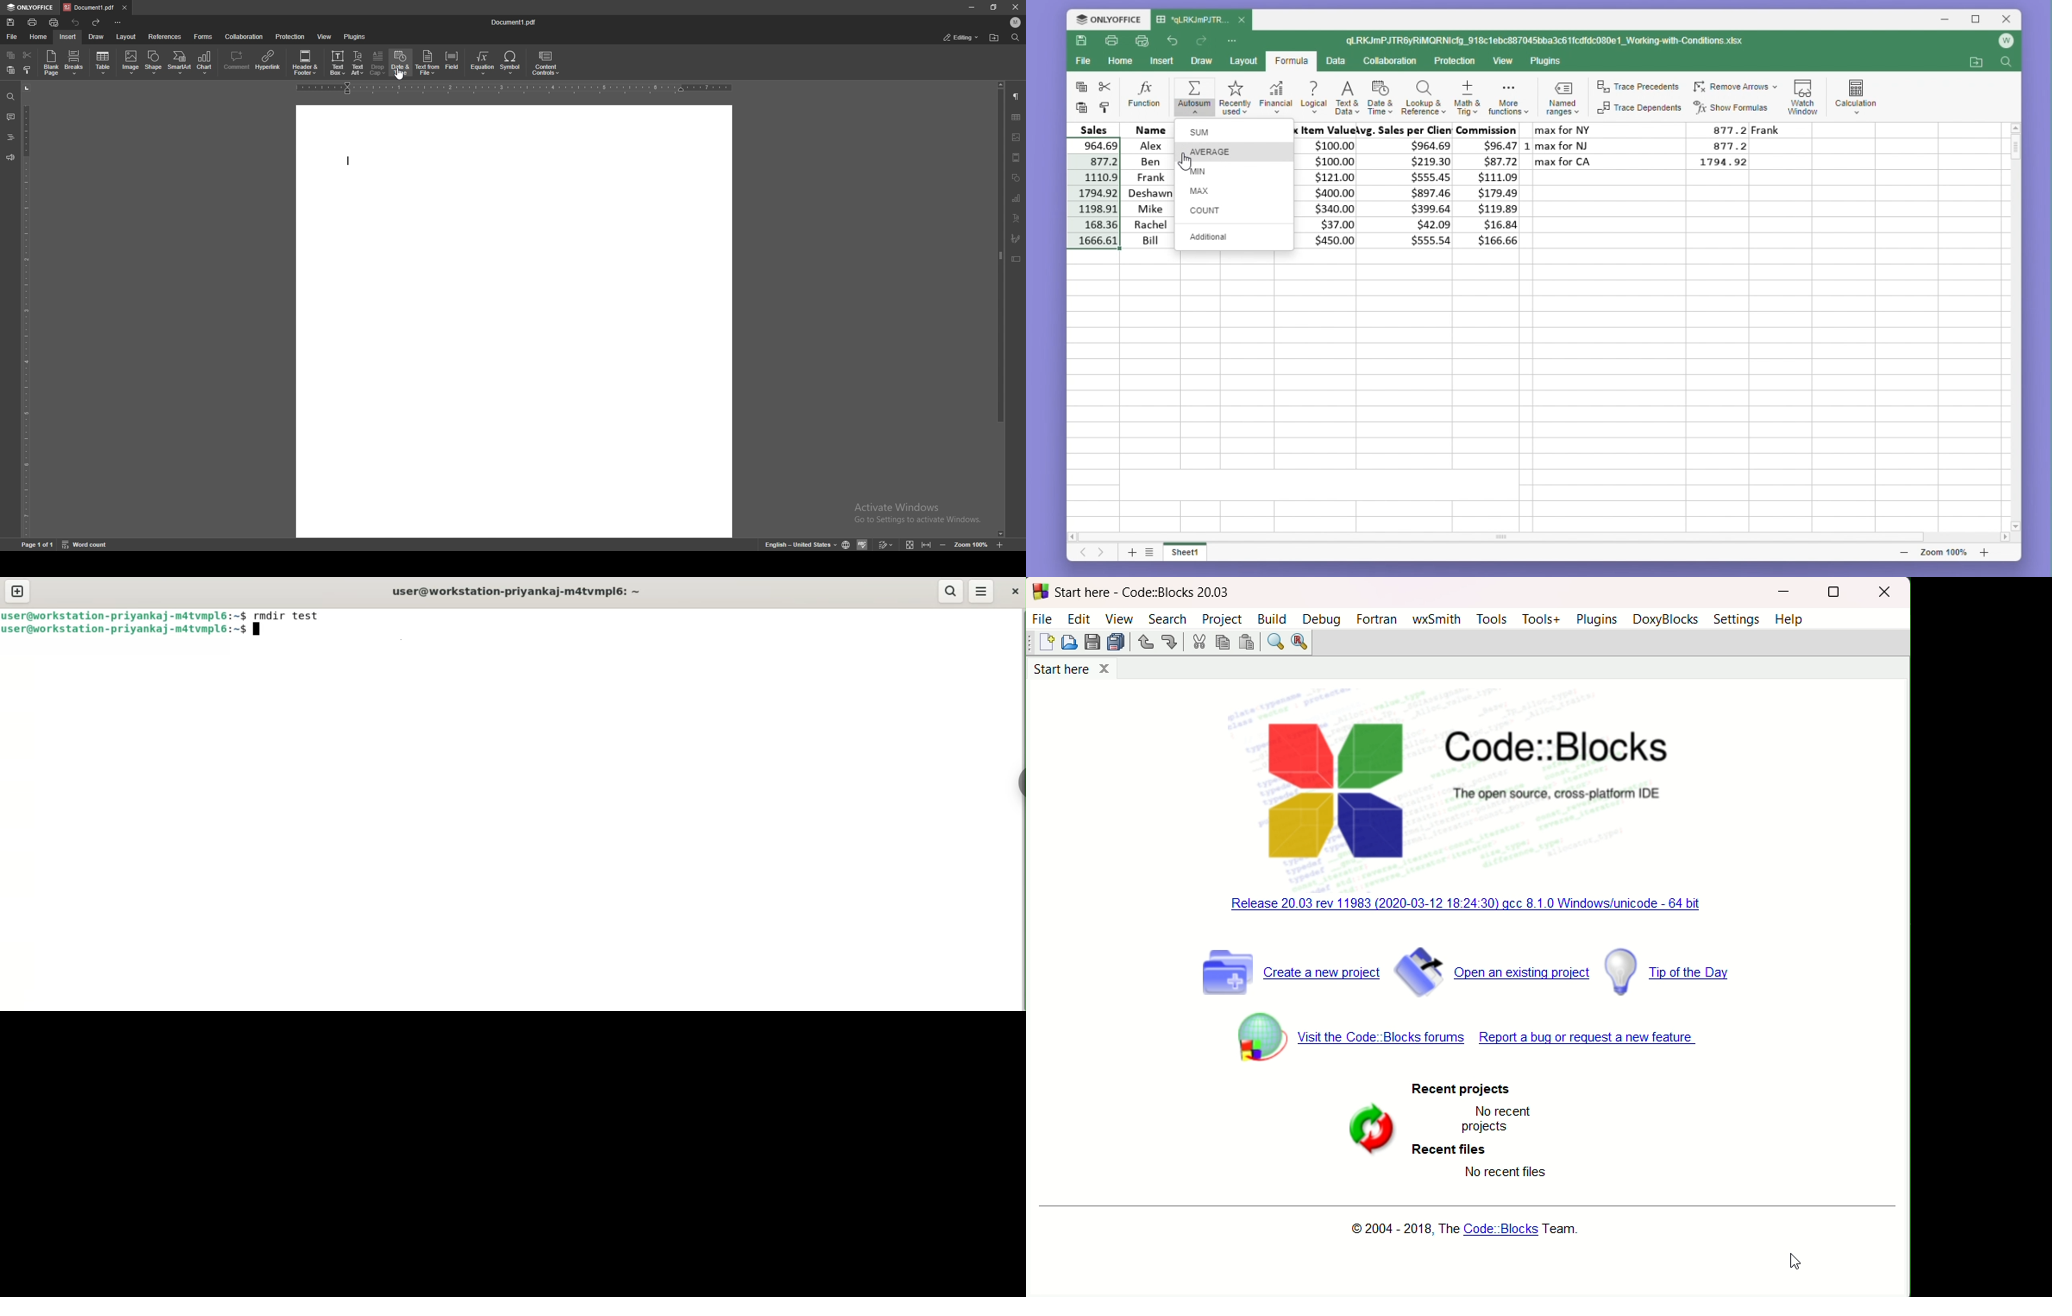 The image size is (2072, 1316). Describe the element at coordinates (994, 7) in the screenshot. I see `resize` at that location.